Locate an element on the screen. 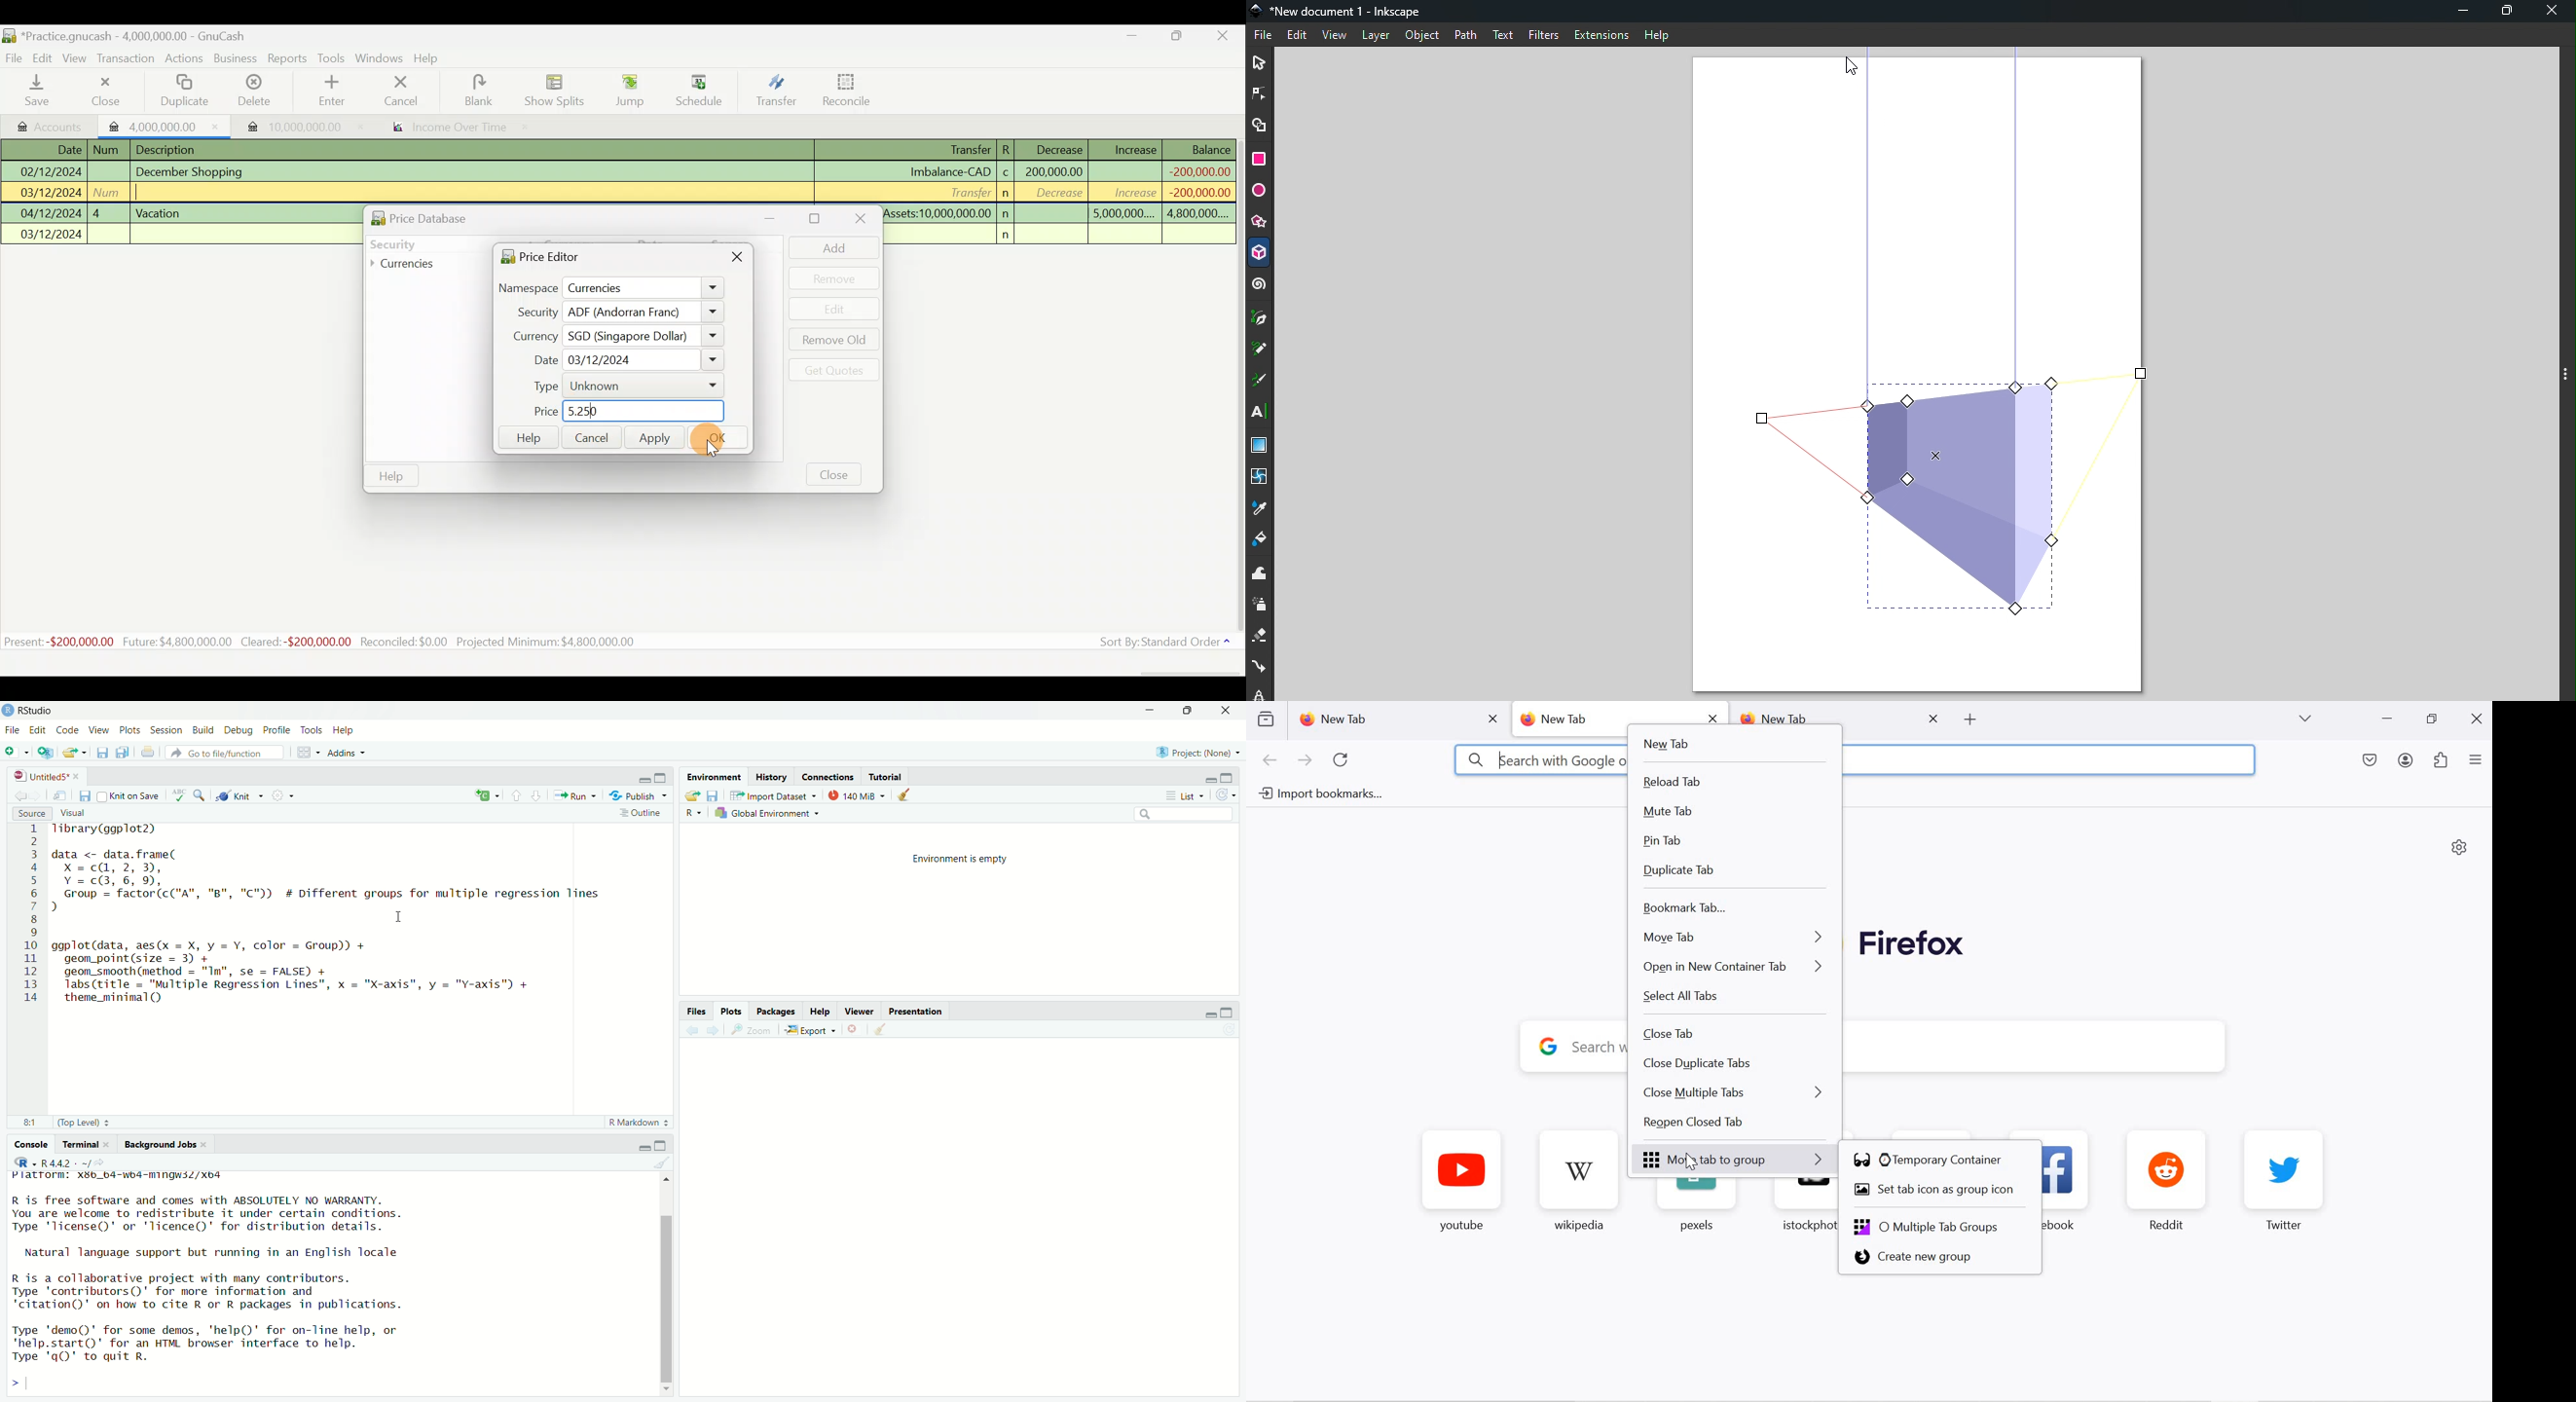  Build is located at coordinates (202, 730).